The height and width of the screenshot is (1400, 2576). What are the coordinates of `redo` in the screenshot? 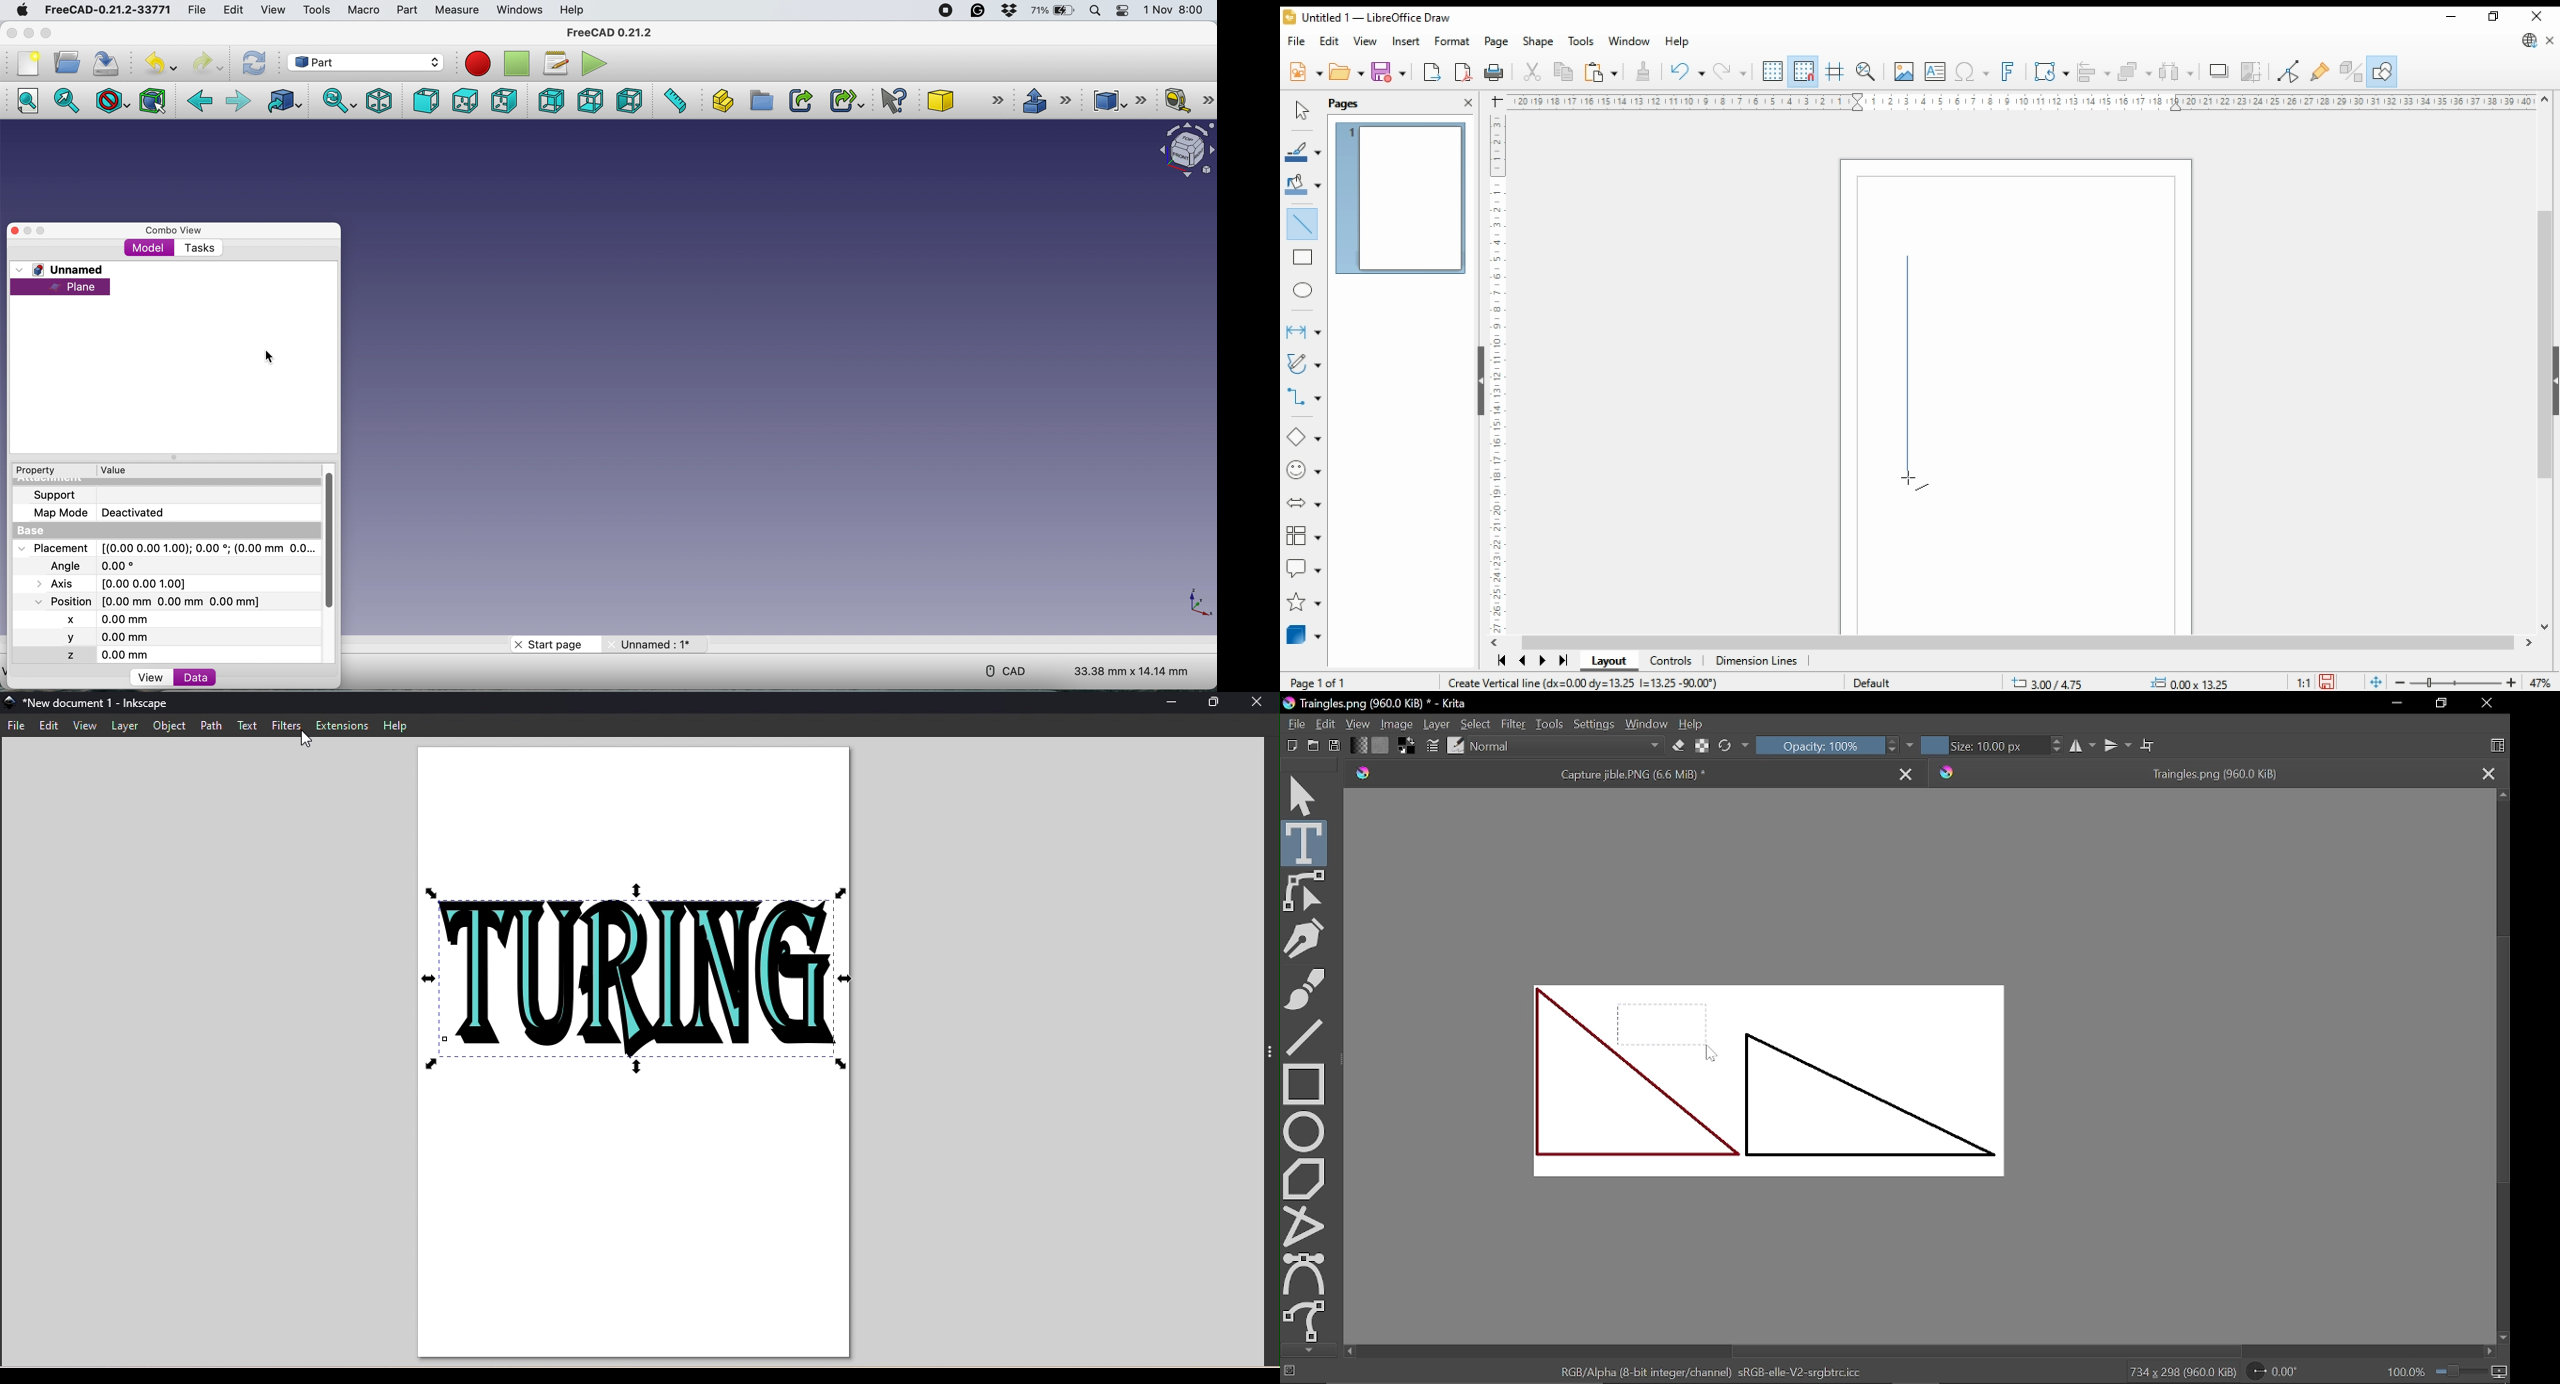 It's located at (1686, 73).